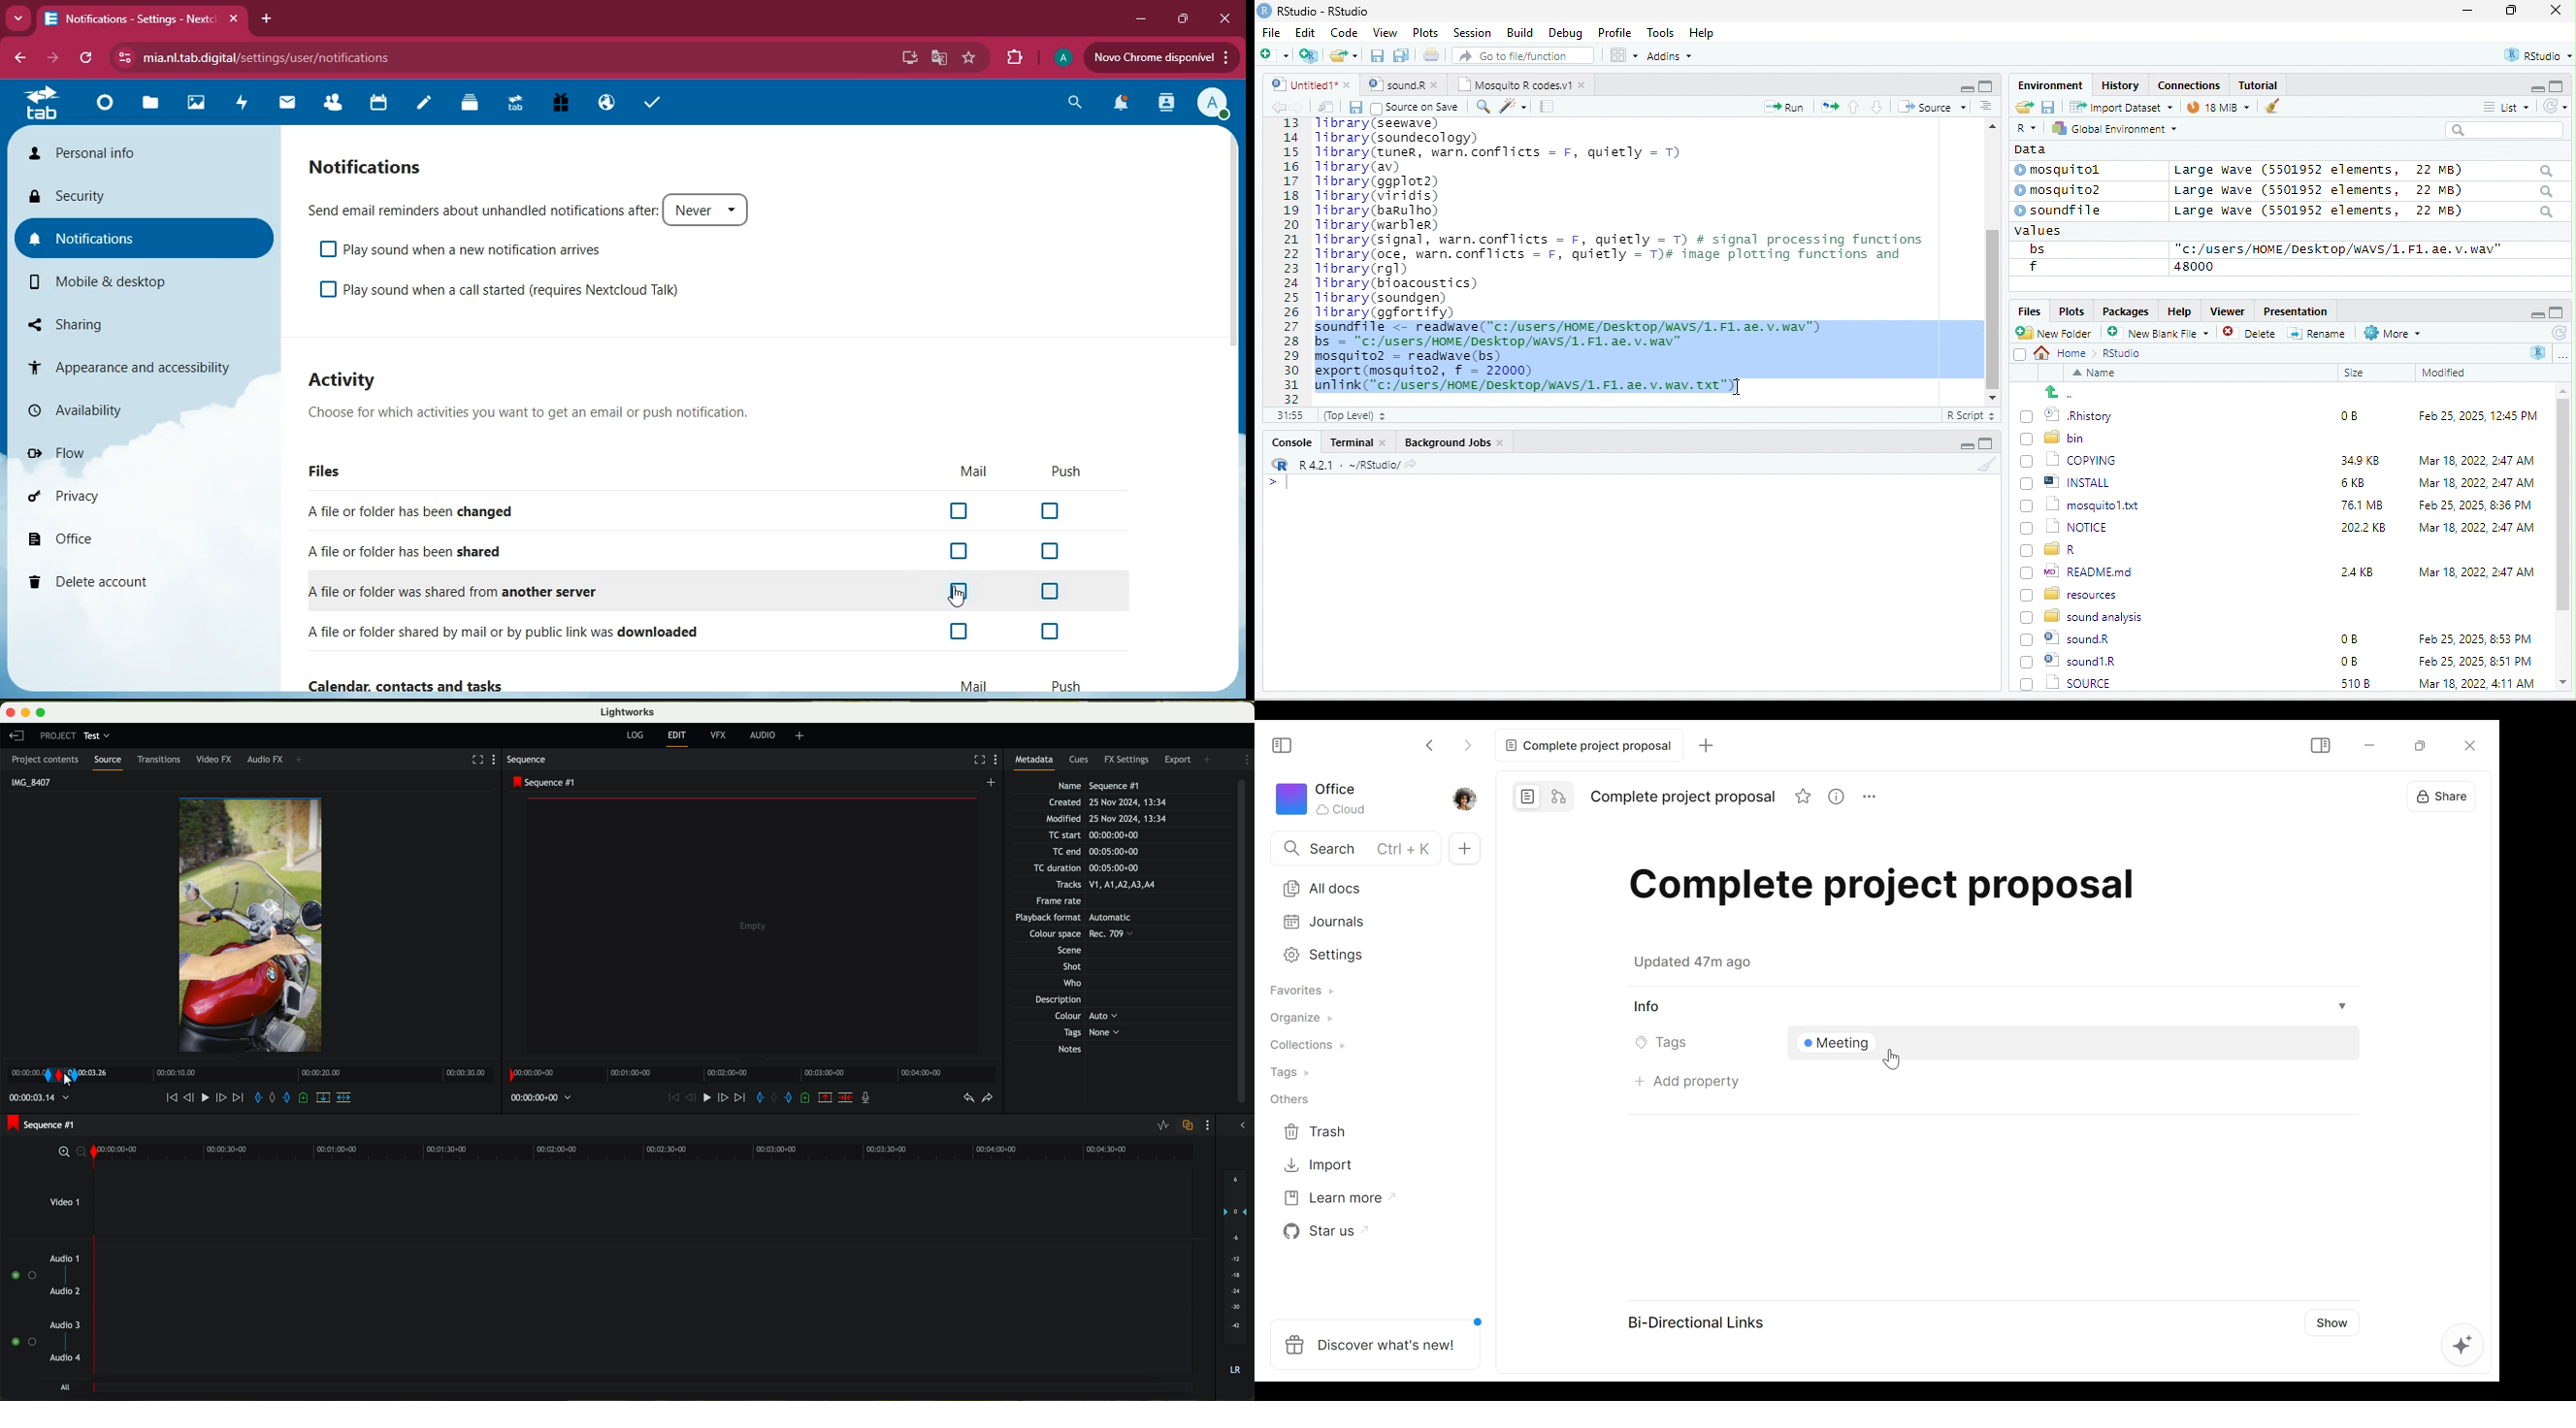 The width and height of the screenshot is (2576, 1428). What do you see at coordinates (2119, 106) in the screenshot?
I see `# import Dataset` at bounding box center [2119, 106].